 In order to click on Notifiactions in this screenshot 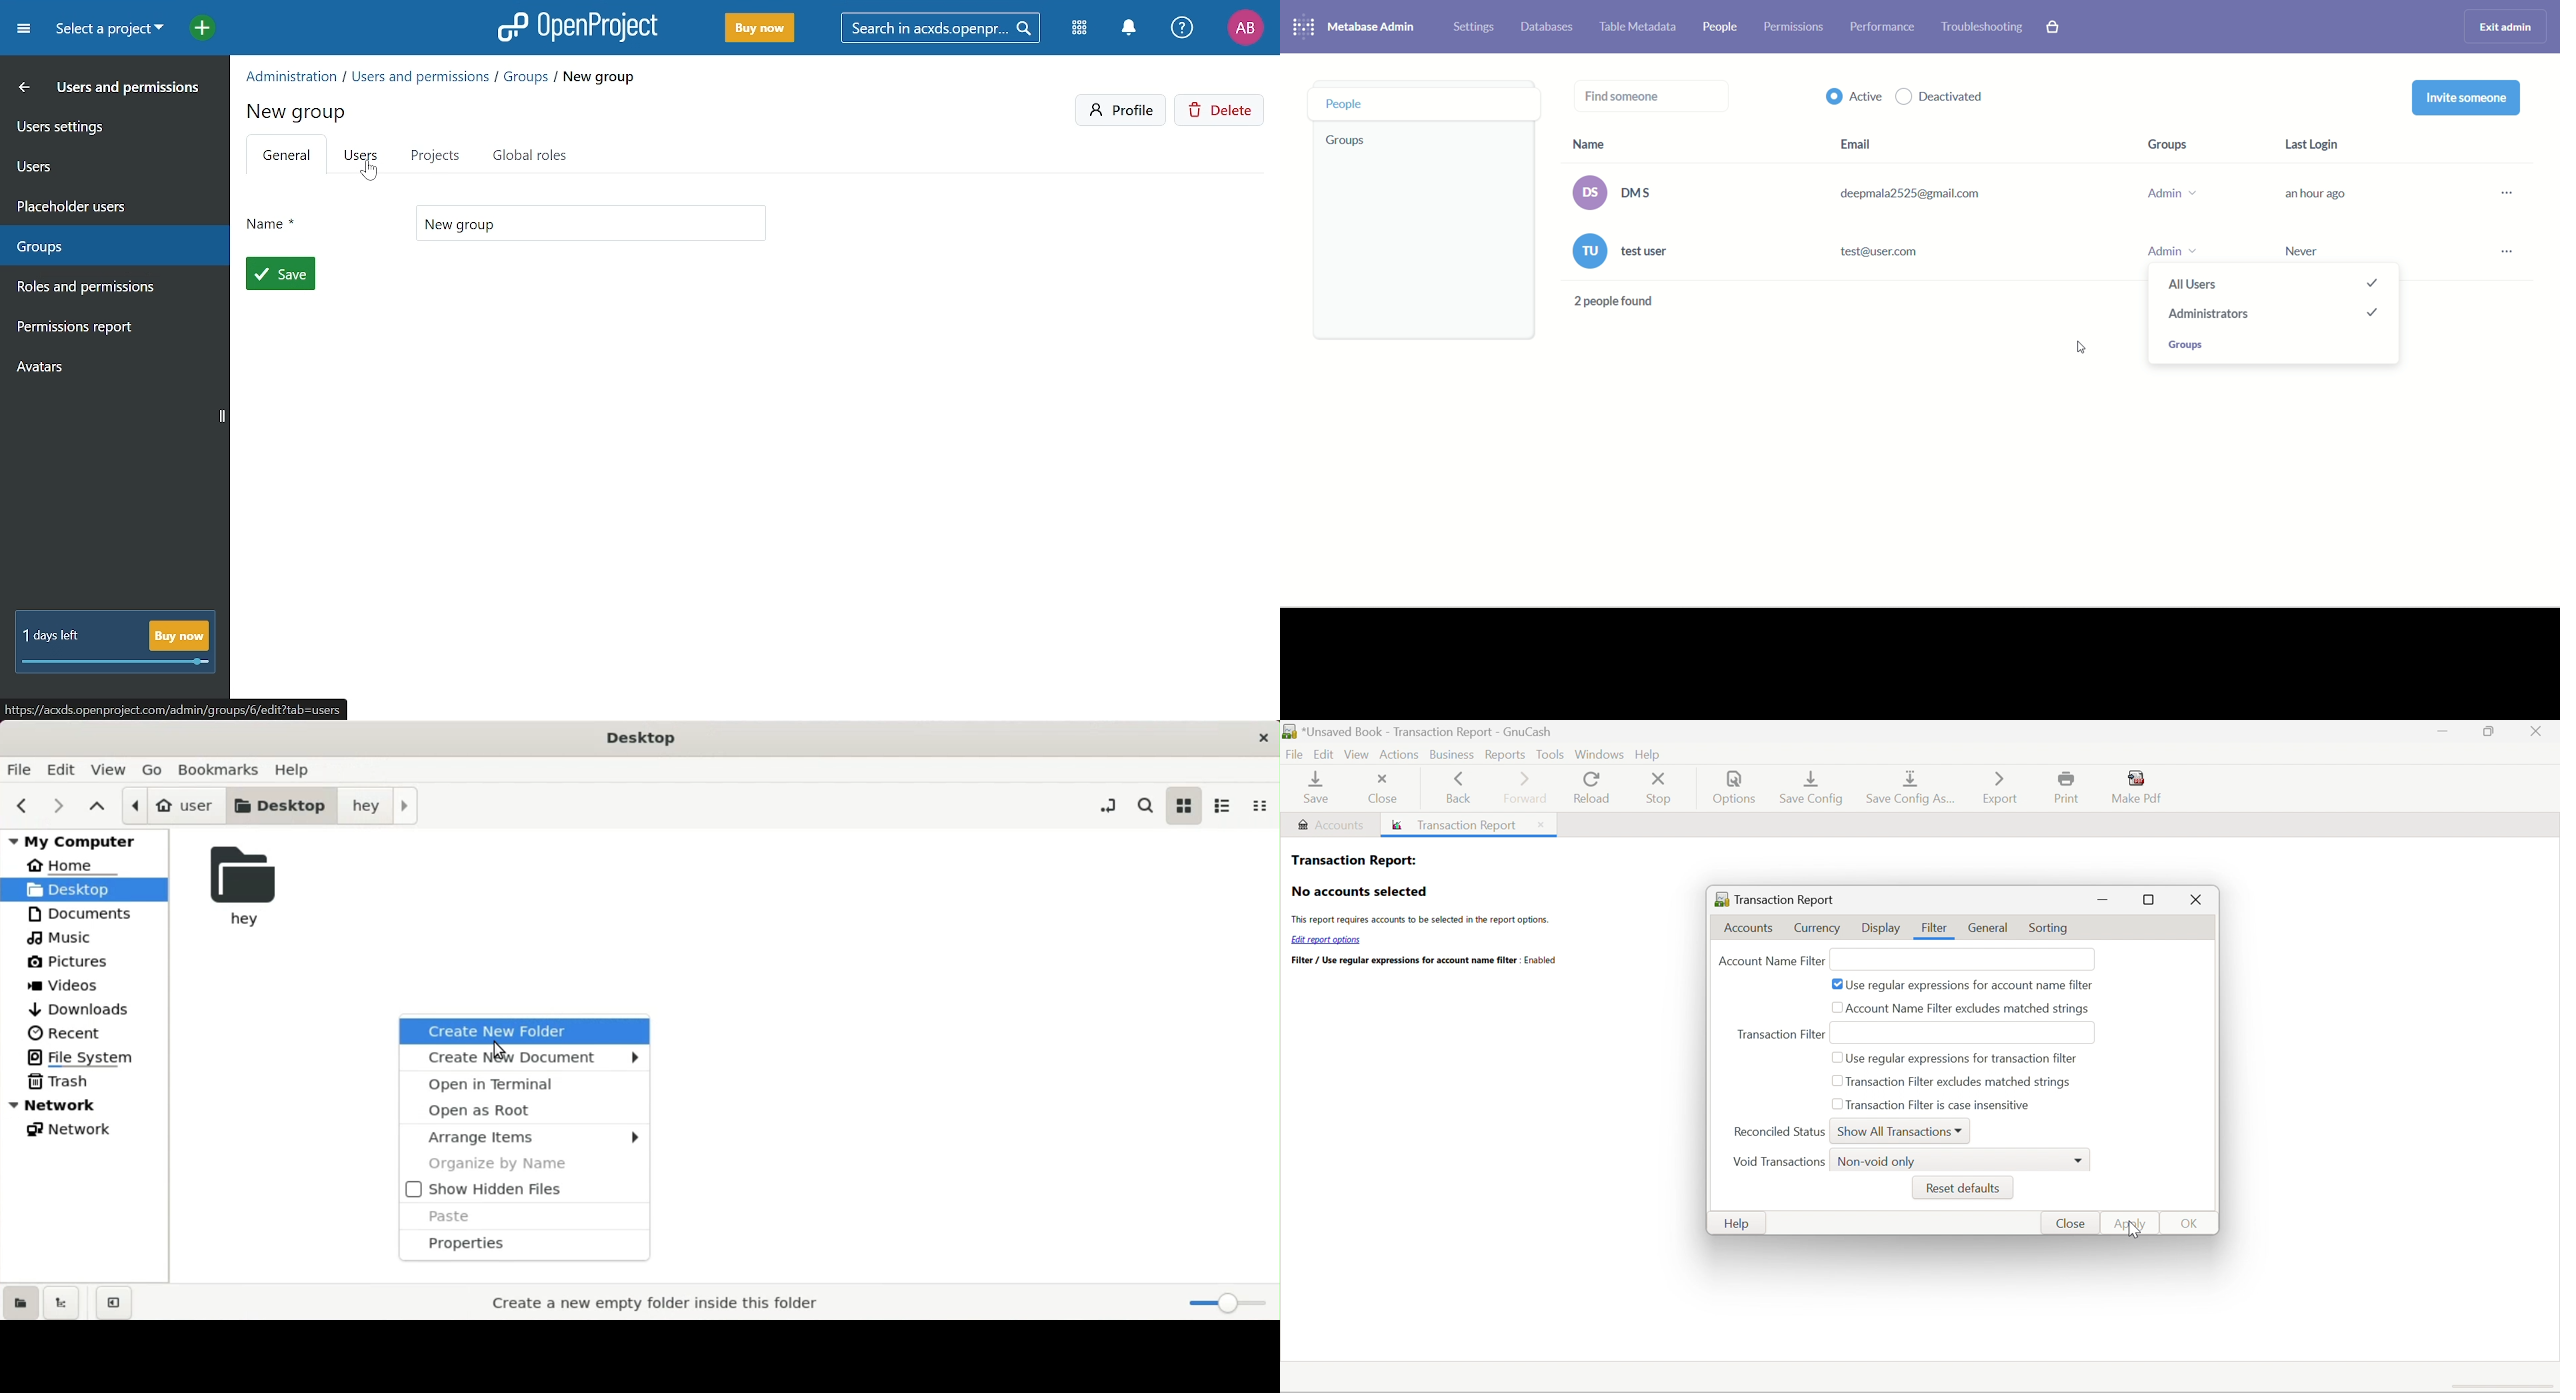, I will do `click(1134, 29)`.